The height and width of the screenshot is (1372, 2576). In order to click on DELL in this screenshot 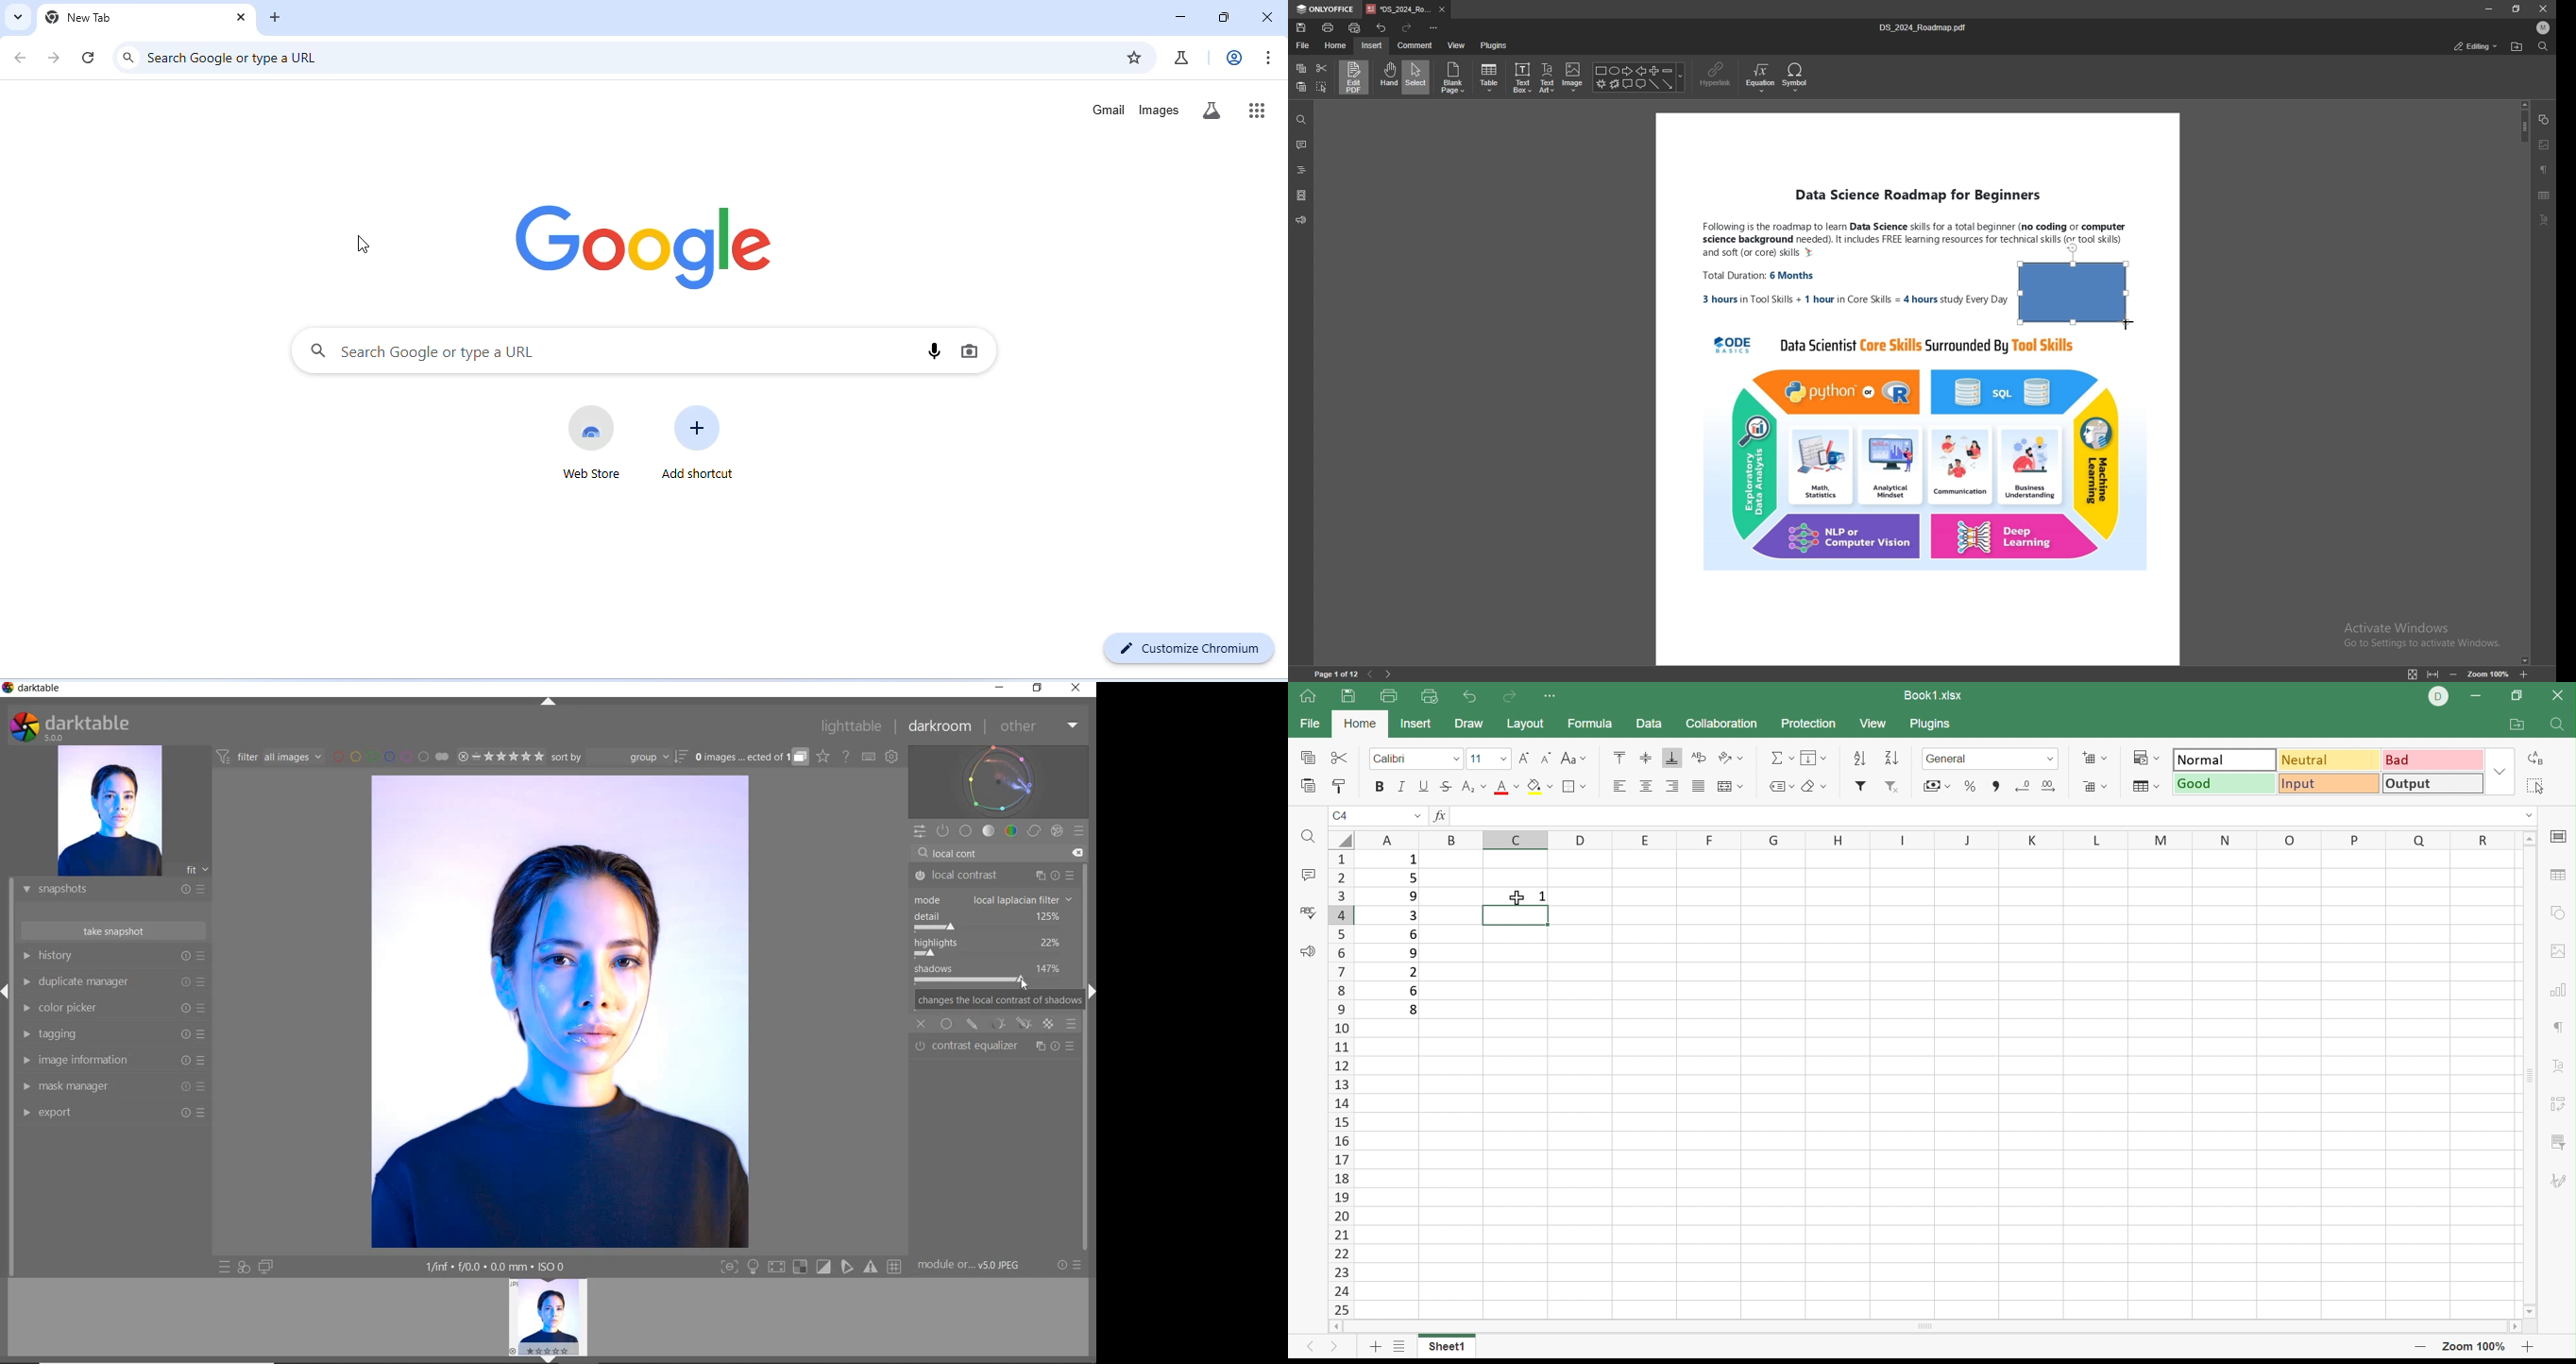, I will do `click(2436, 696)`.